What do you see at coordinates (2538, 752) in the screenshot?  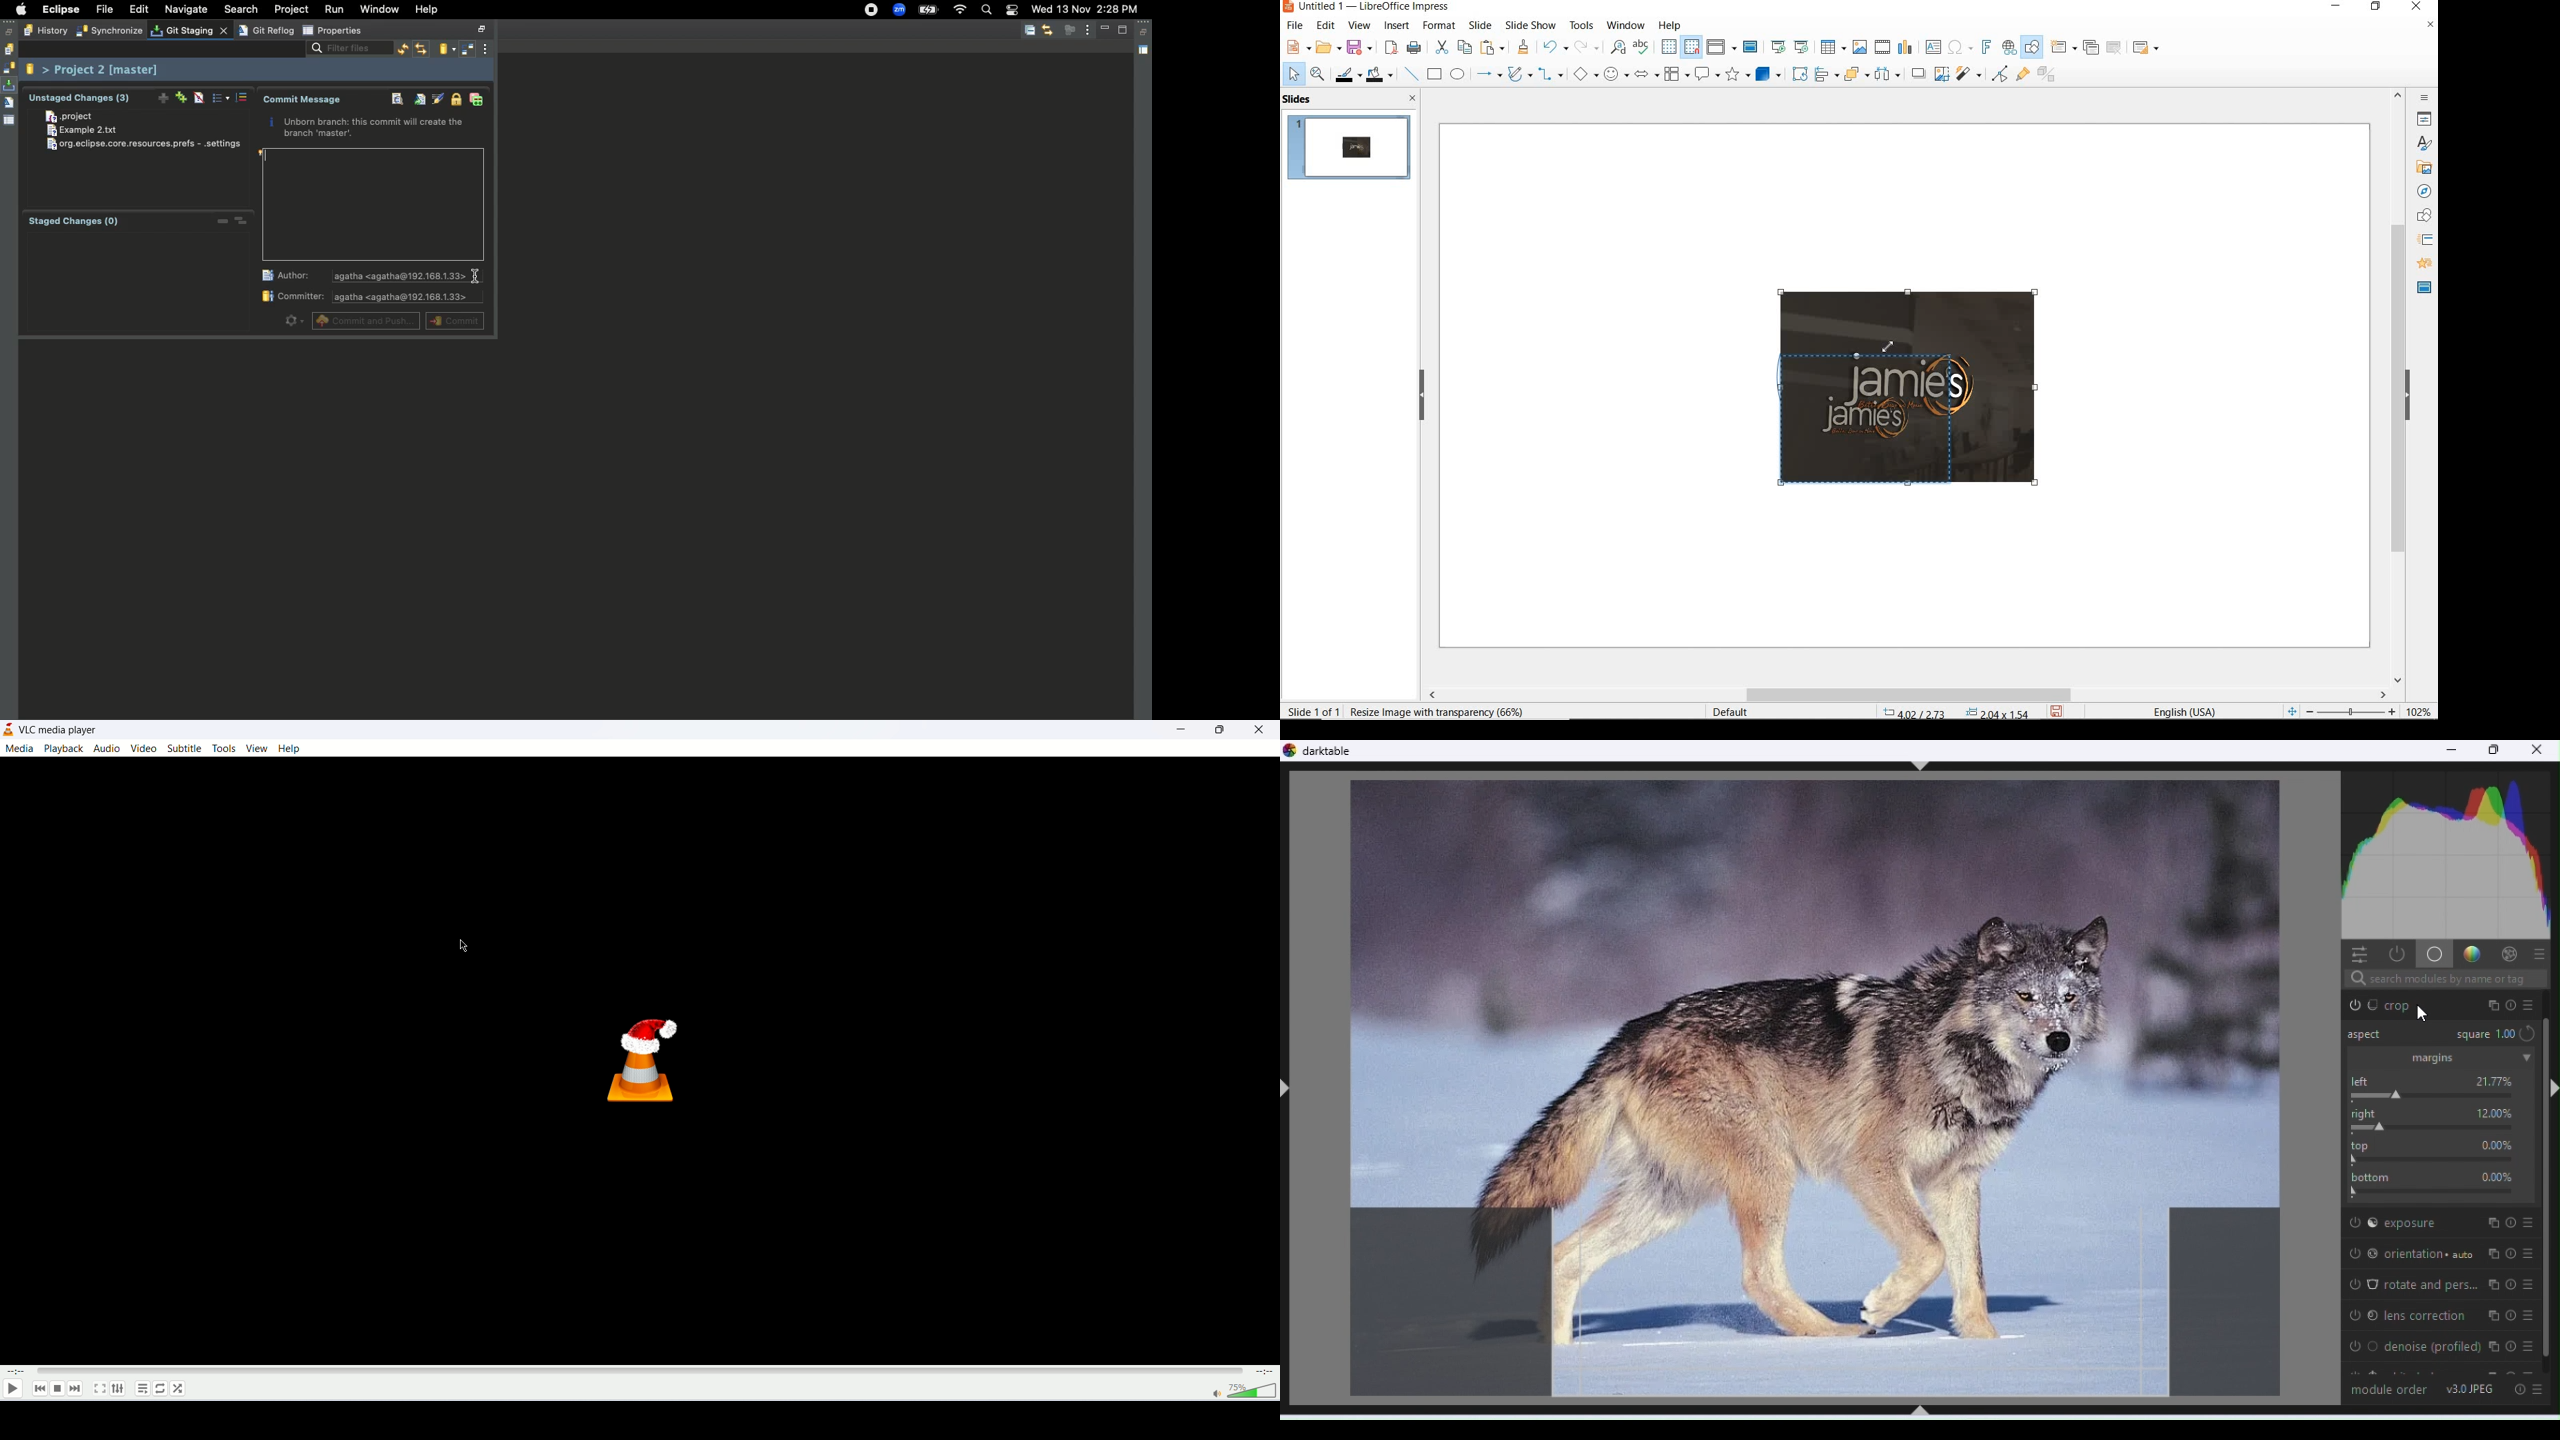 I see `Close` at bounding box center [2538, 752].